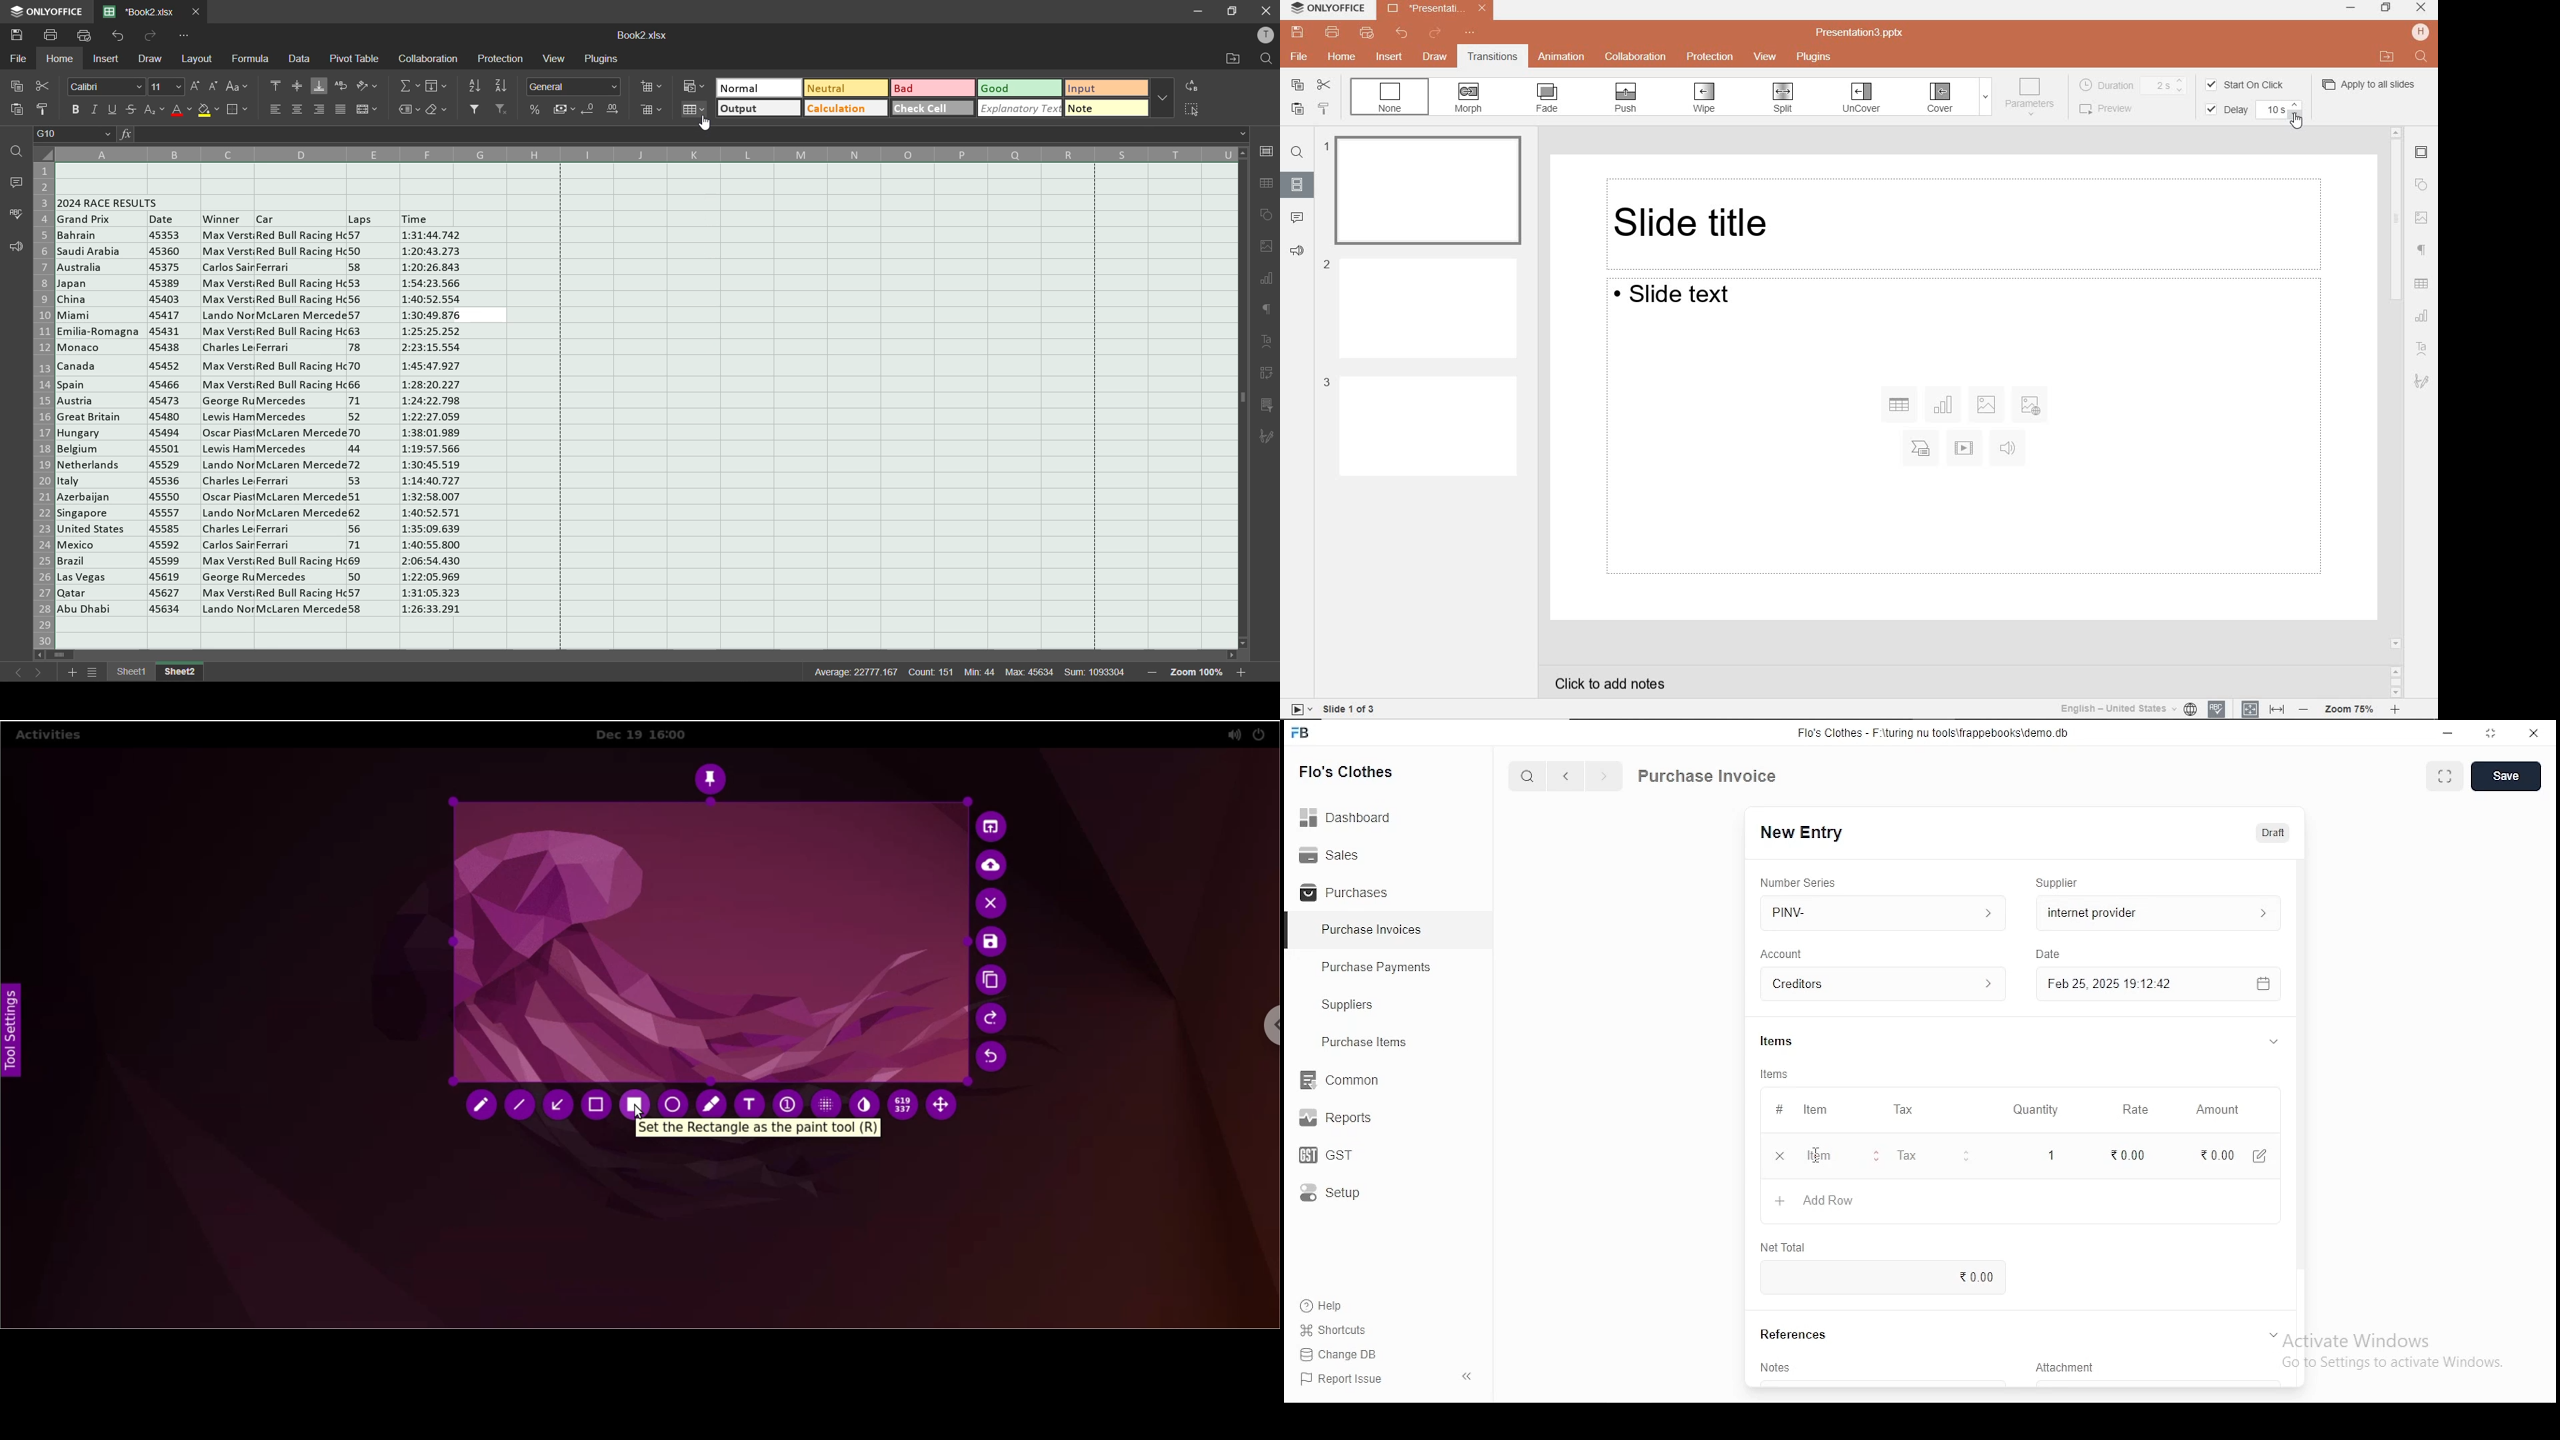 Image resolution: width=2576 pixels, height=1456 pixels. What do you see at coordinates (214, 87) in the screenshot?
I see `decrement size` at bounding box center [214, 87].